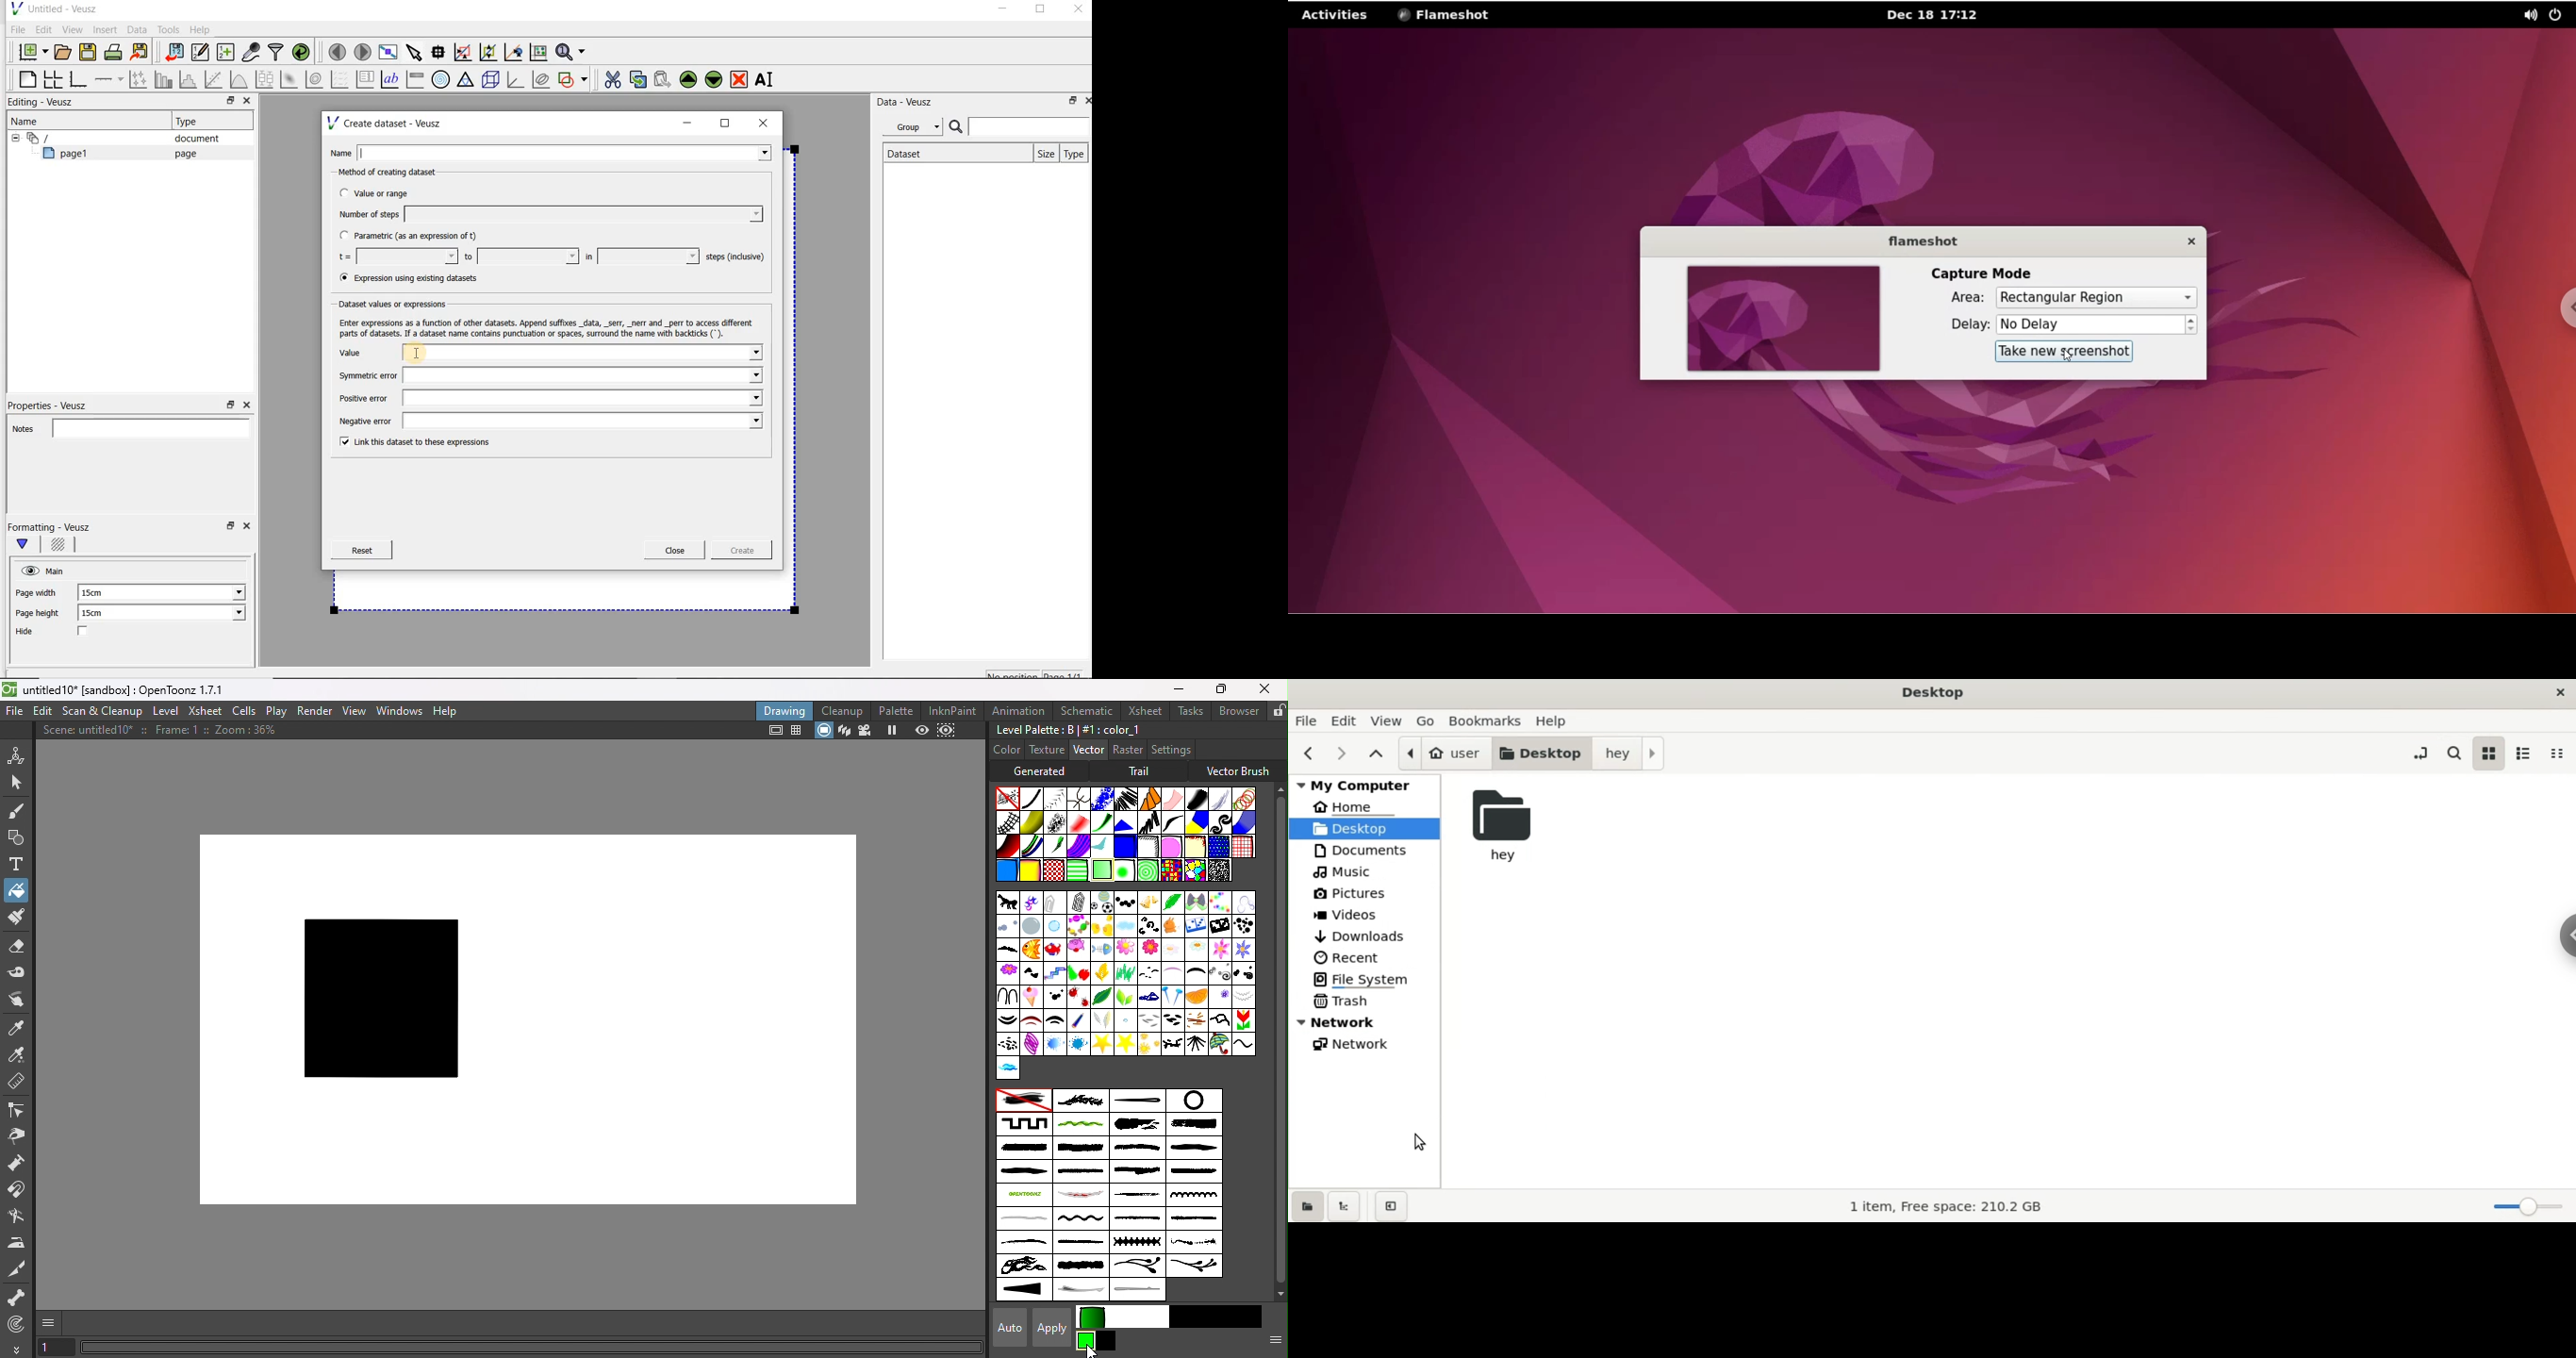 The width and height of the screenshot is (2576, 1372). Describe the element at coordinates (21, 810) in the screenshot. I see `Brush tool` at that location.